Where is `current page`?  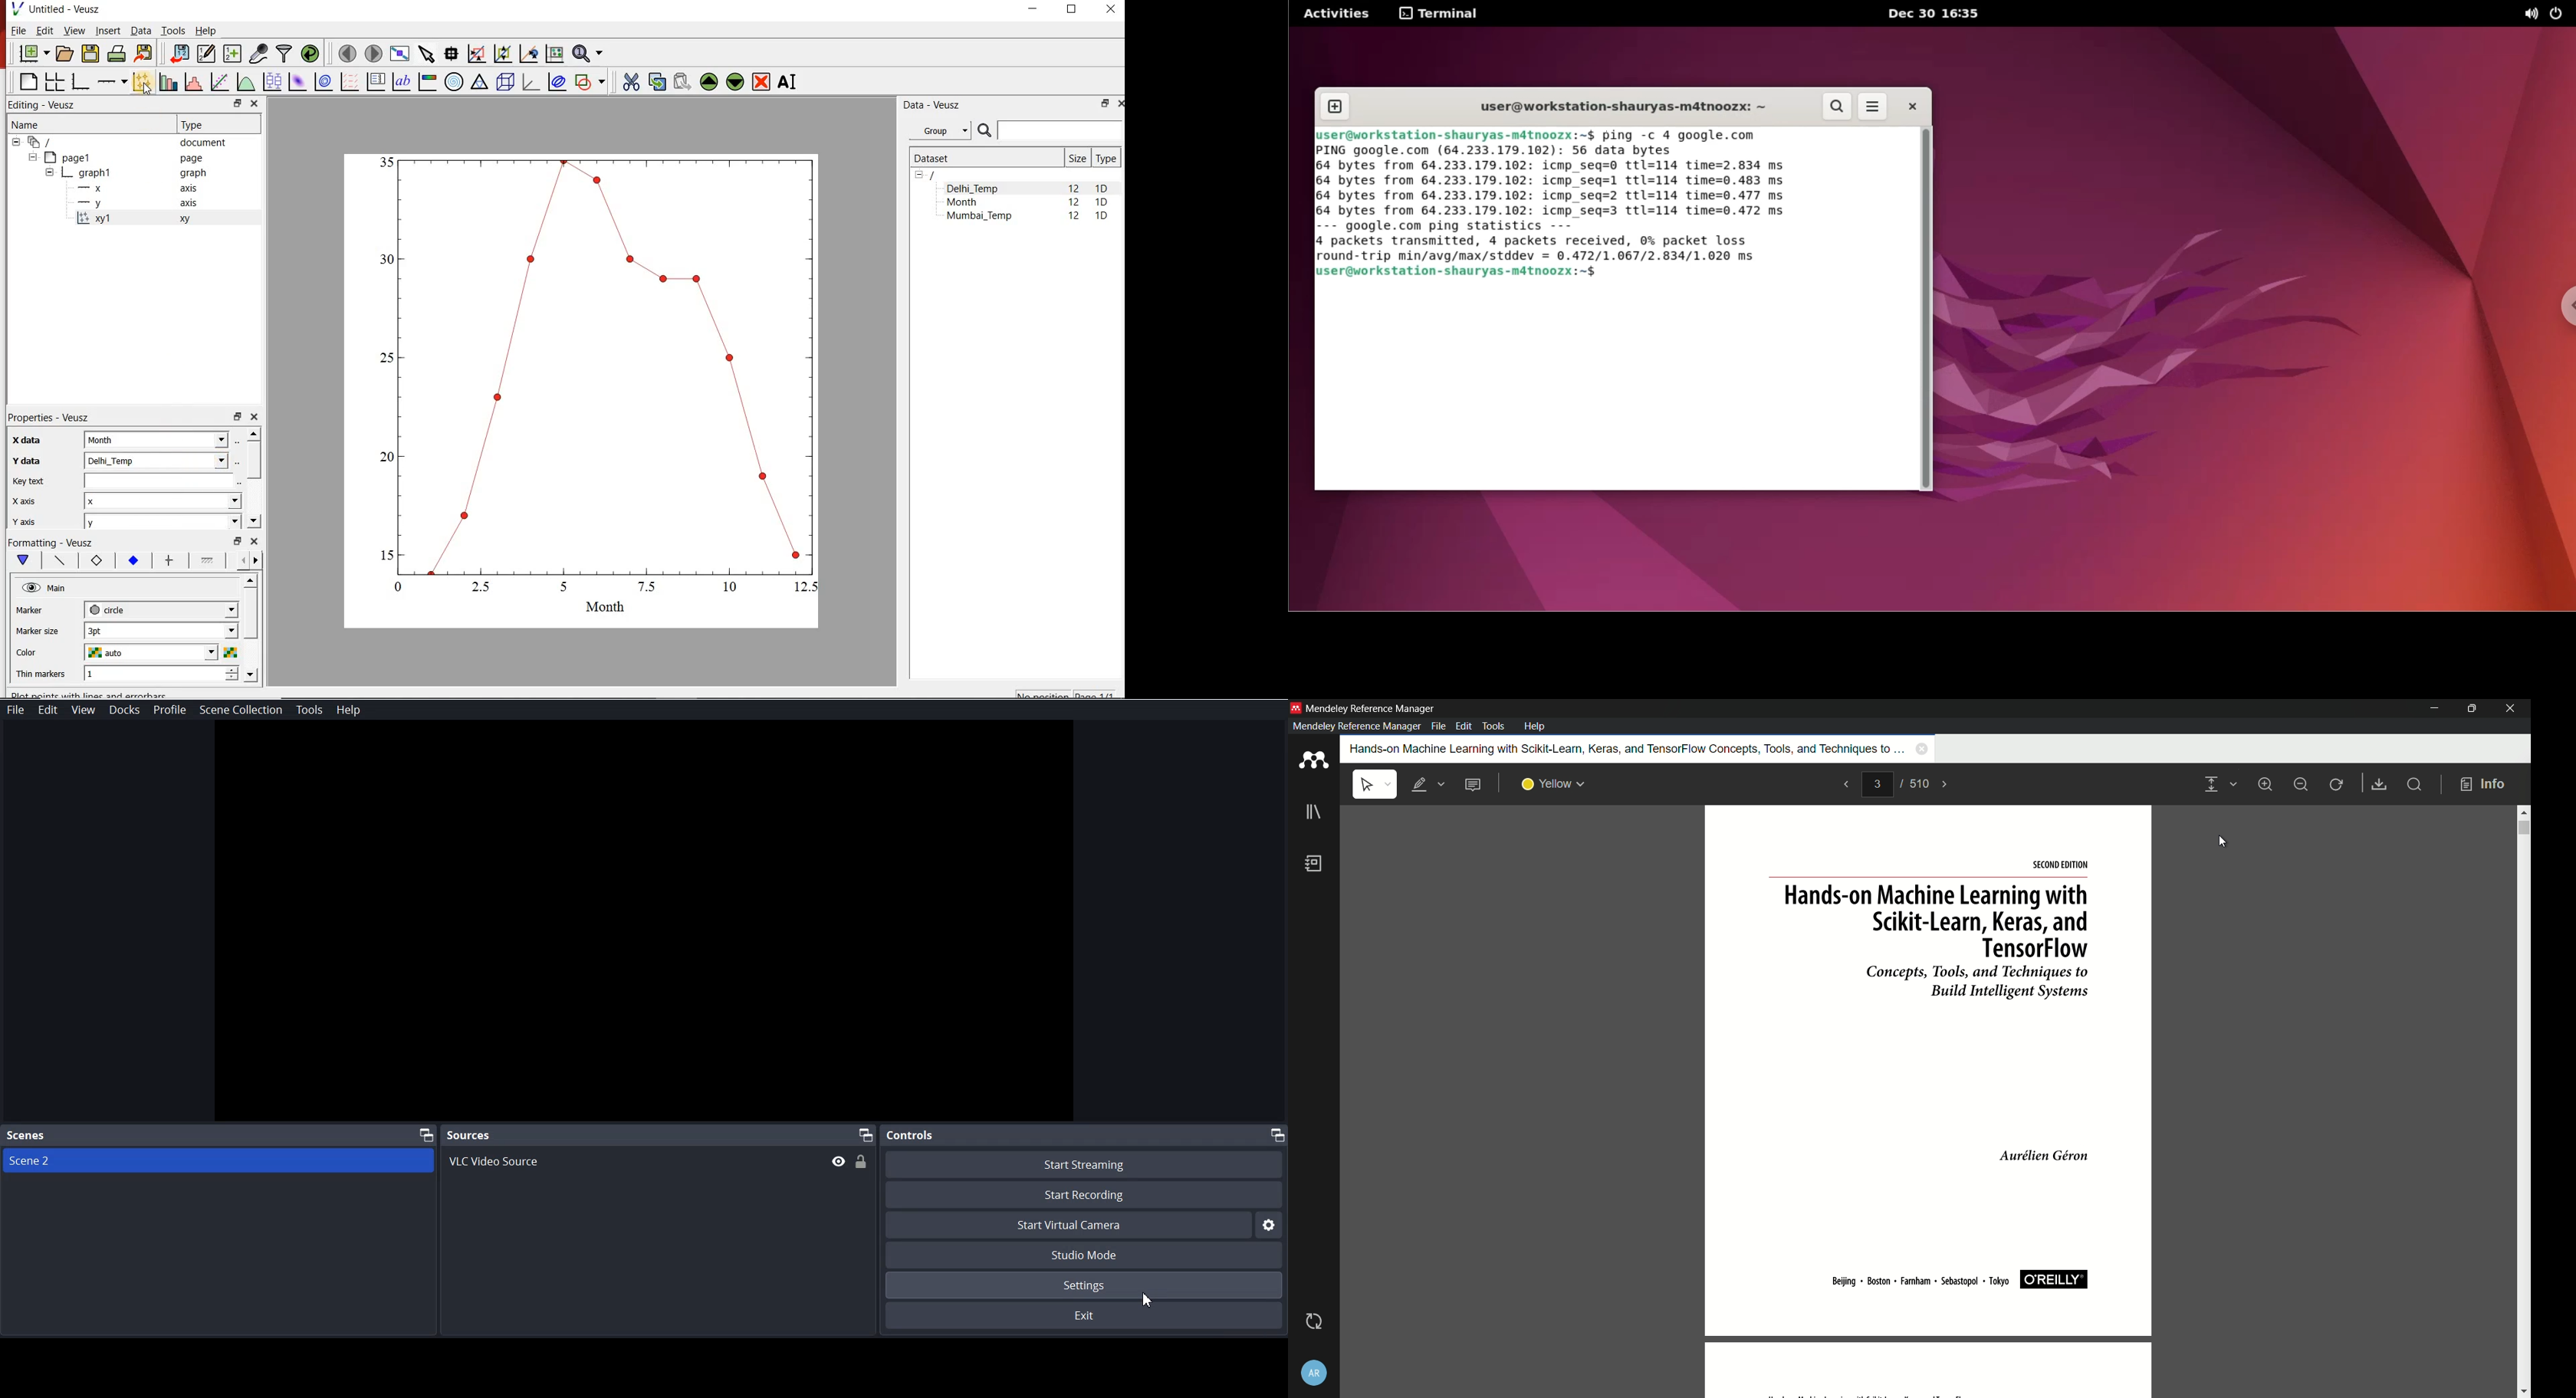
current page is located at coordinates (1877, 784).